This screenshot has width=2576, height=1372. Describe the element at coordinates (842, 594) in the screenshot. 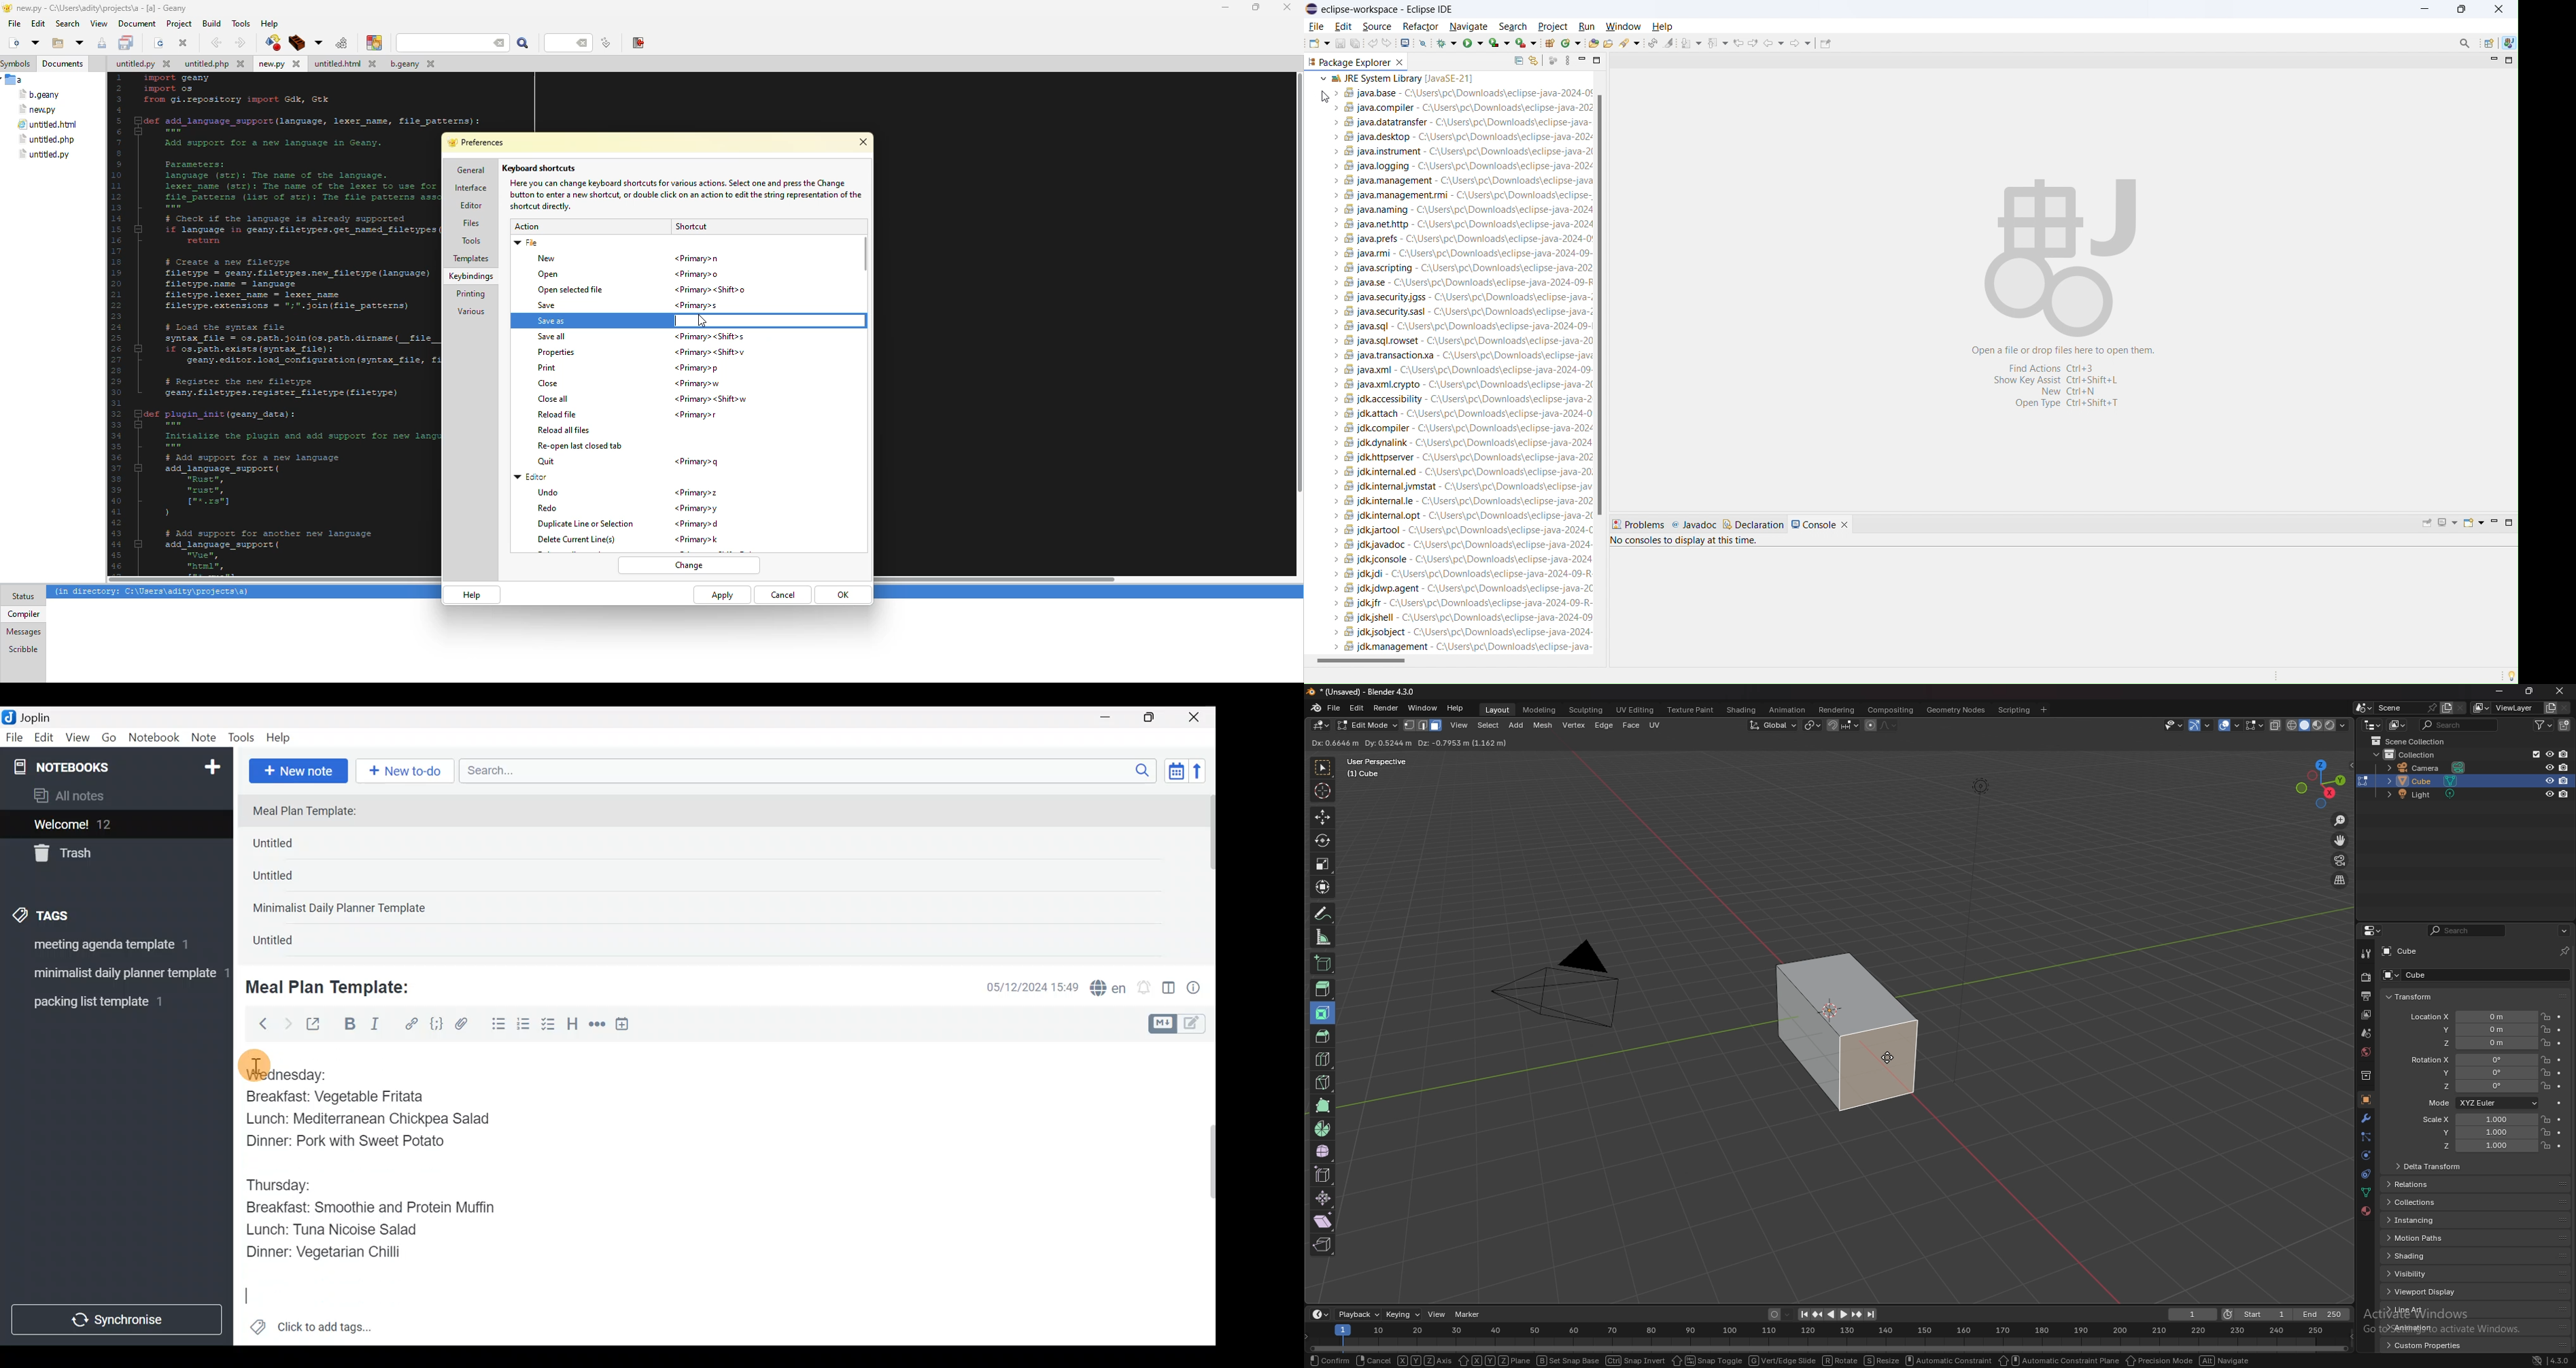

I see `ok` at that location.